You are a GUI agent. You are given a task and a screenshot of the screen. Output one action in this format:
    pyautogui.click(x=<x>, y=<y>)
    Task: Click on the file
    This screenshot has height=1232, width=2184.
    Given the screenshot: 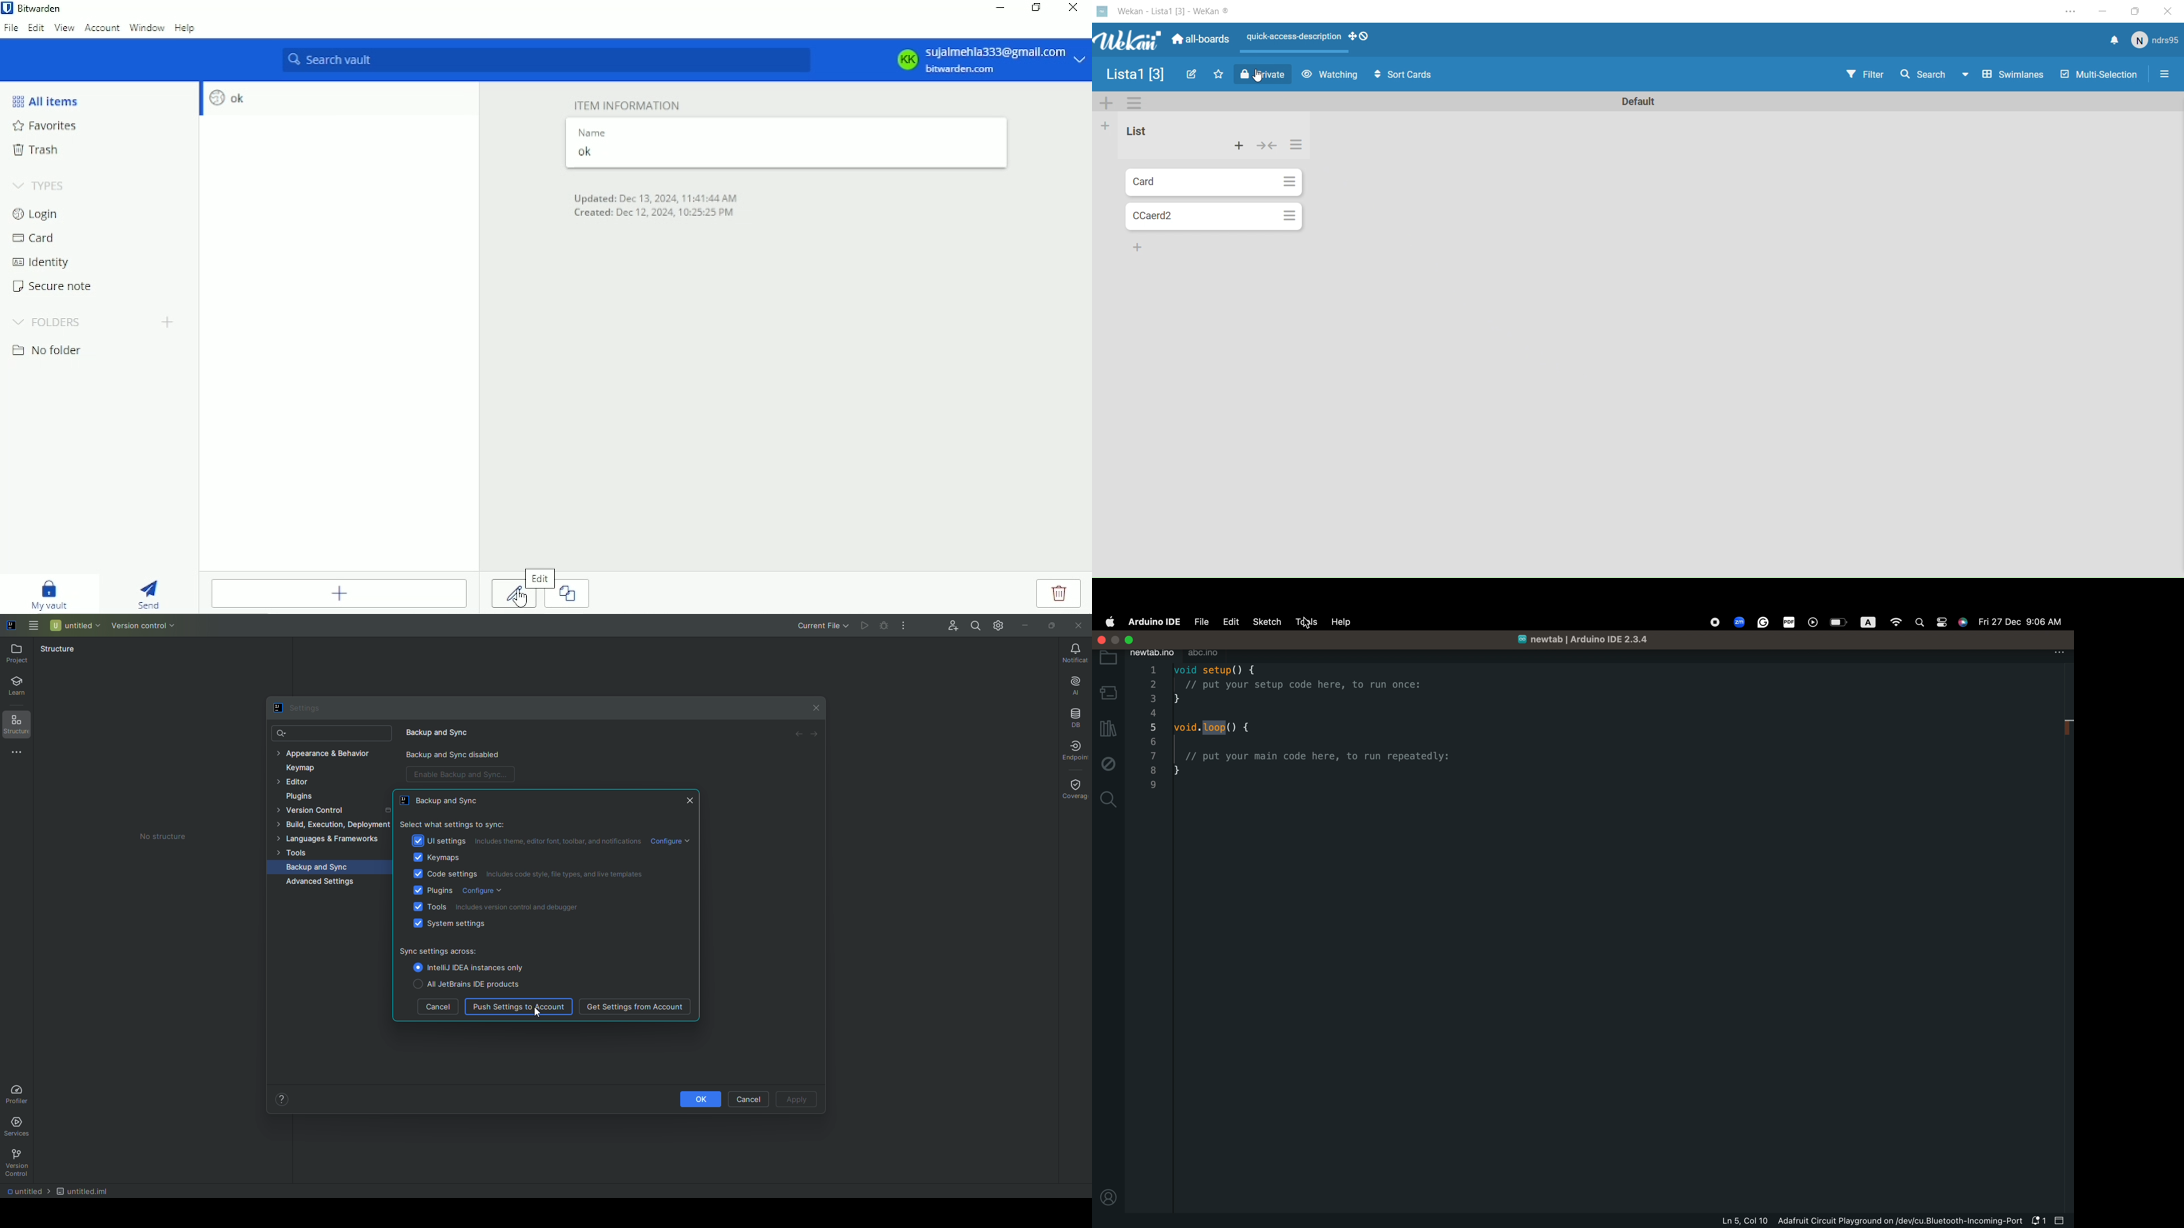 What is the action you would take?
    pyautogui.click(x=1200, y=622)
    